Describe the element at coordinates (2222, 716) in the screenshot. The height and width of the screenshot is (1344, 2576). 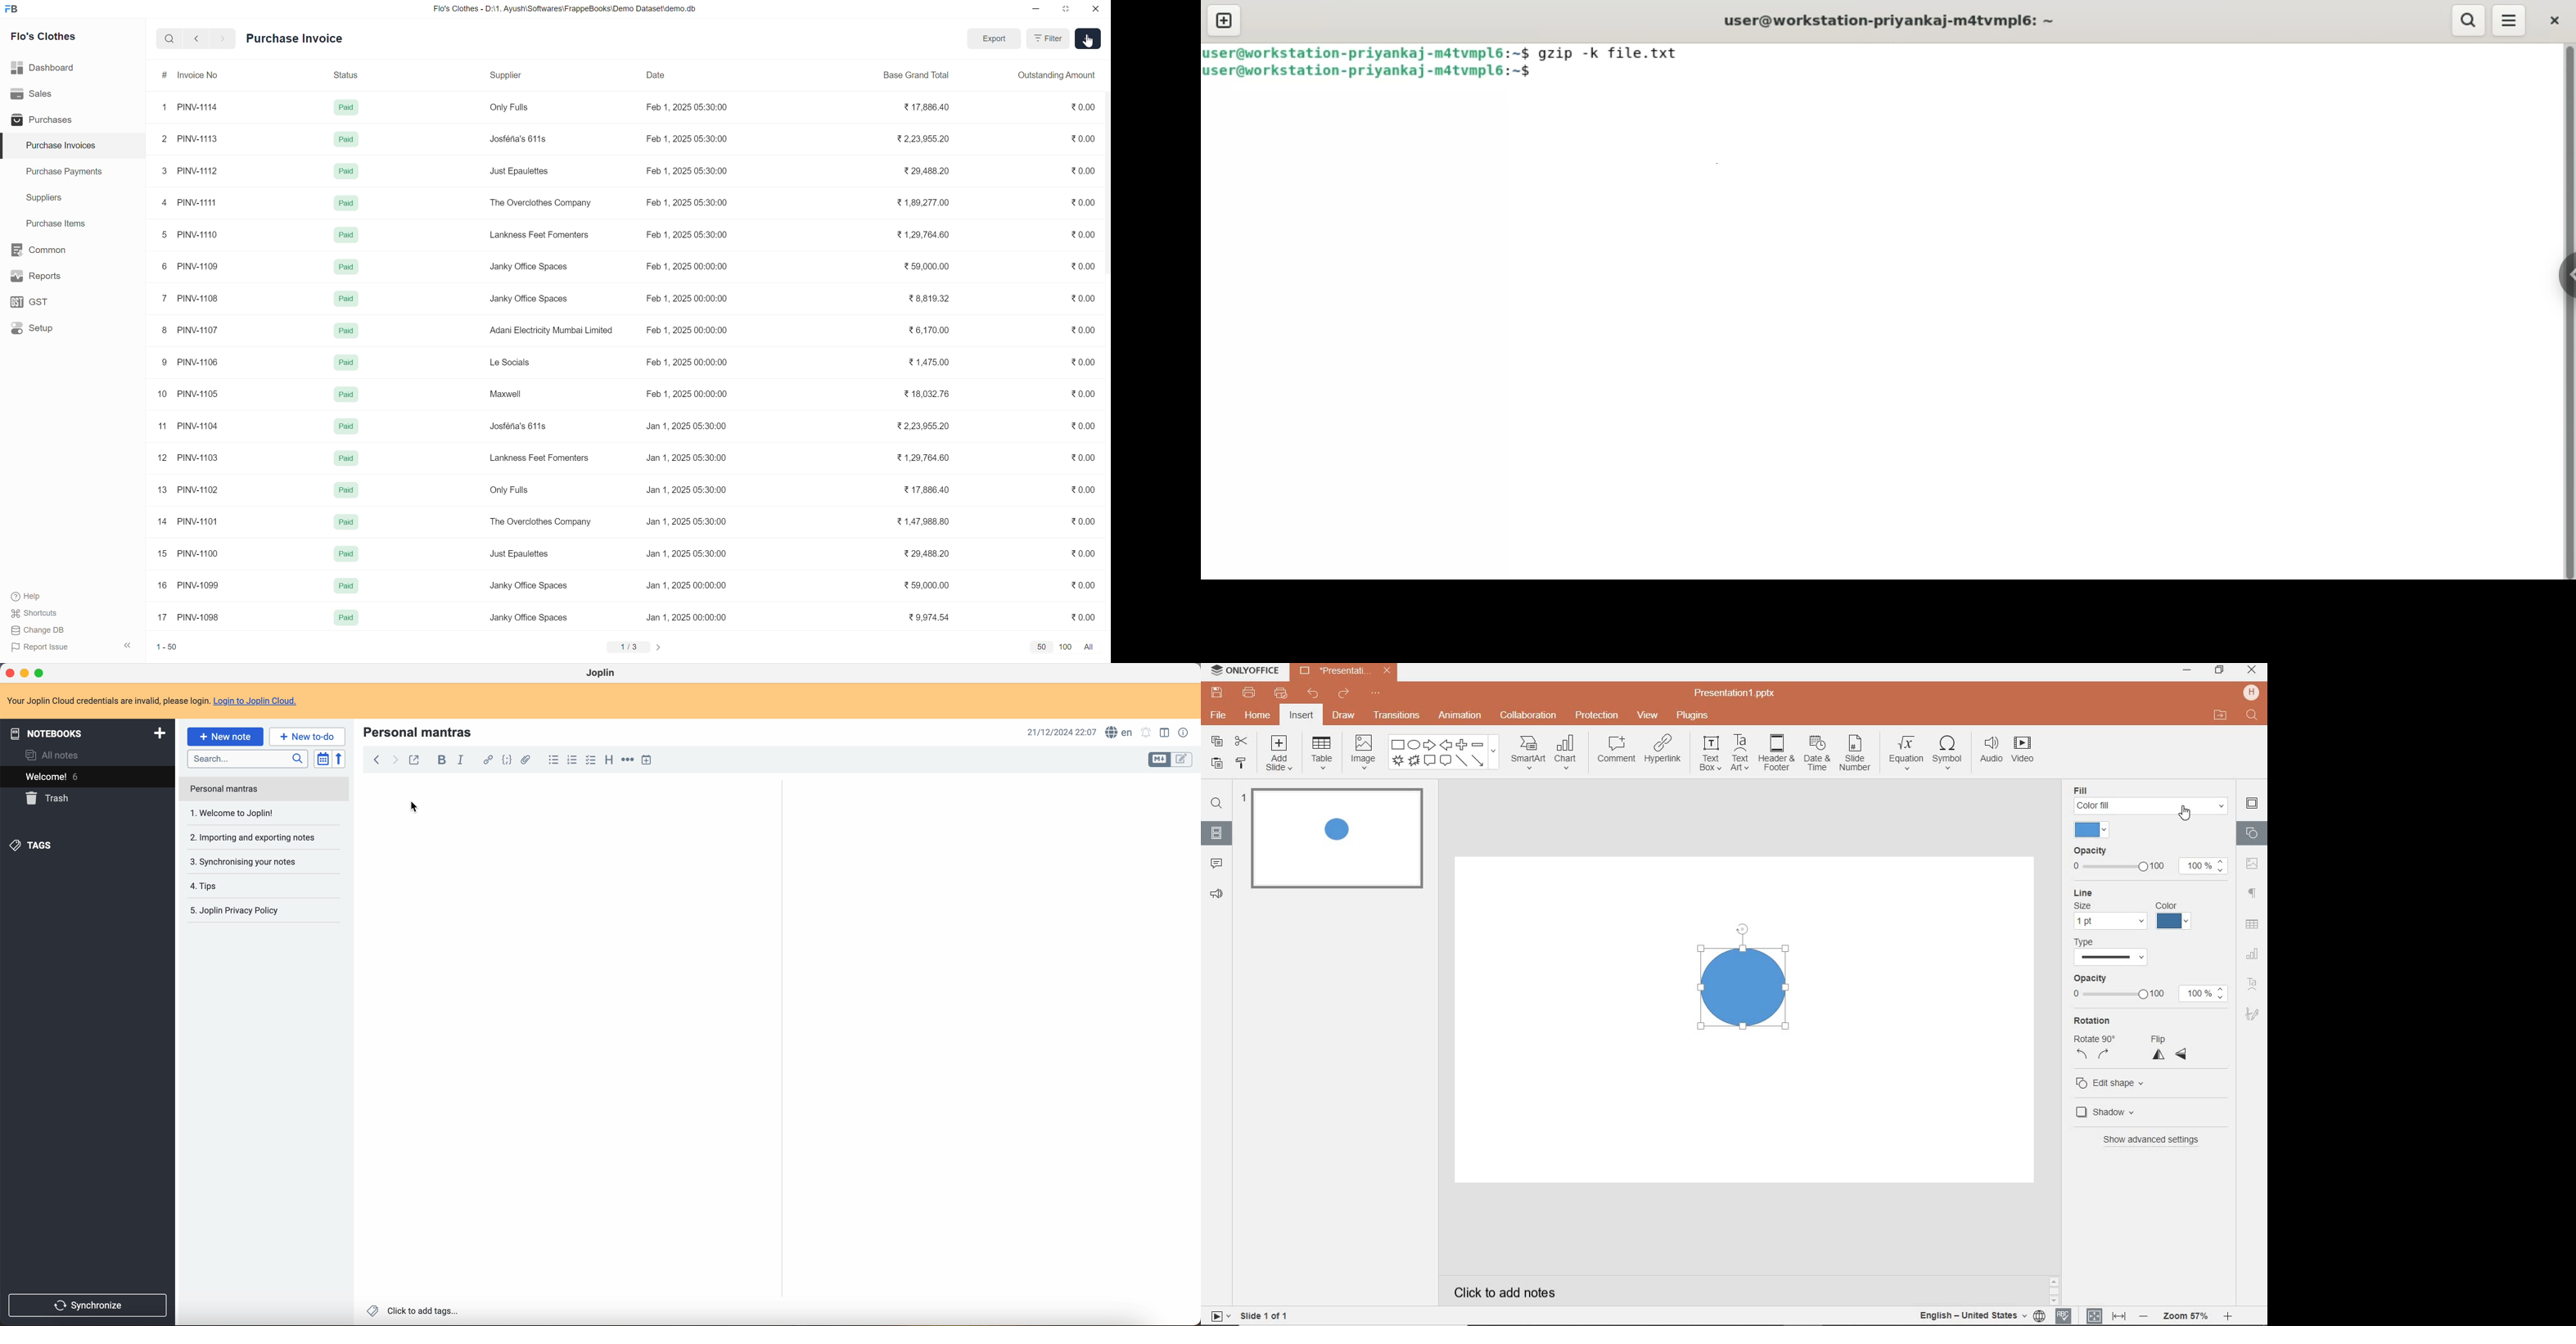
I see `open file location` at that location.